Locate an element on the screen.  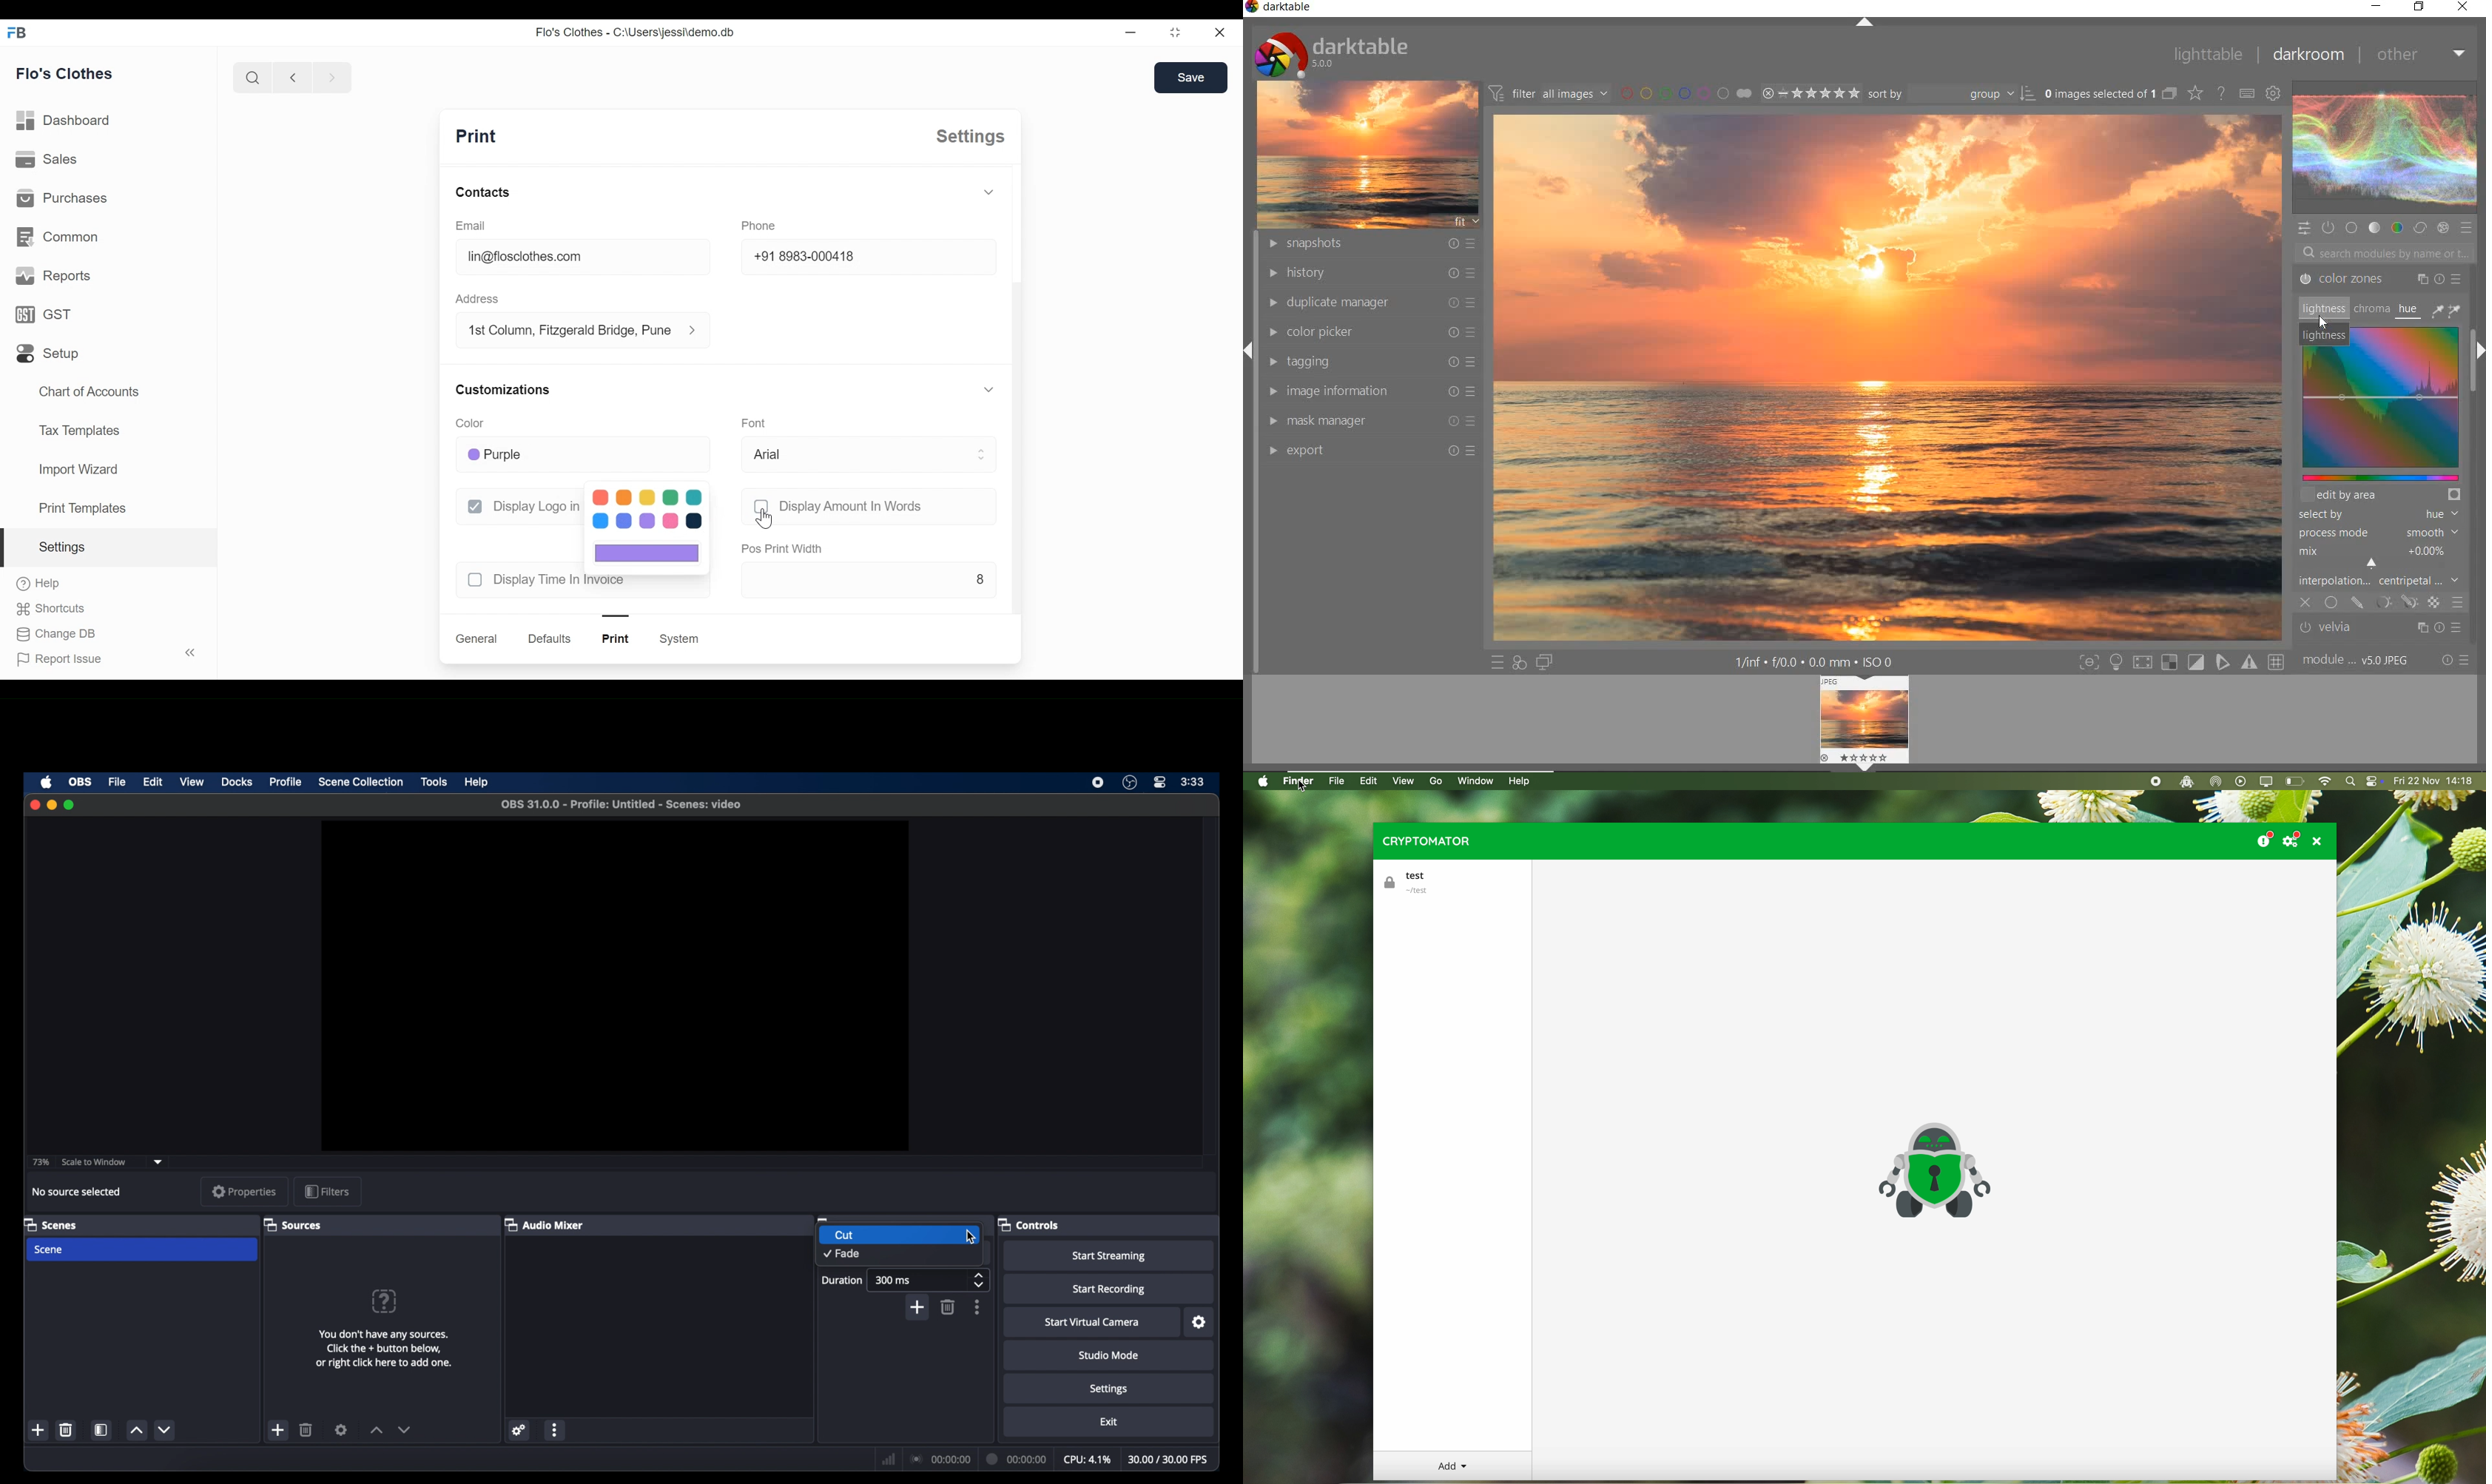
OBS 31.0.0 - Profile: Untitiea - Scenes: video is located at coordinates (623, 802).